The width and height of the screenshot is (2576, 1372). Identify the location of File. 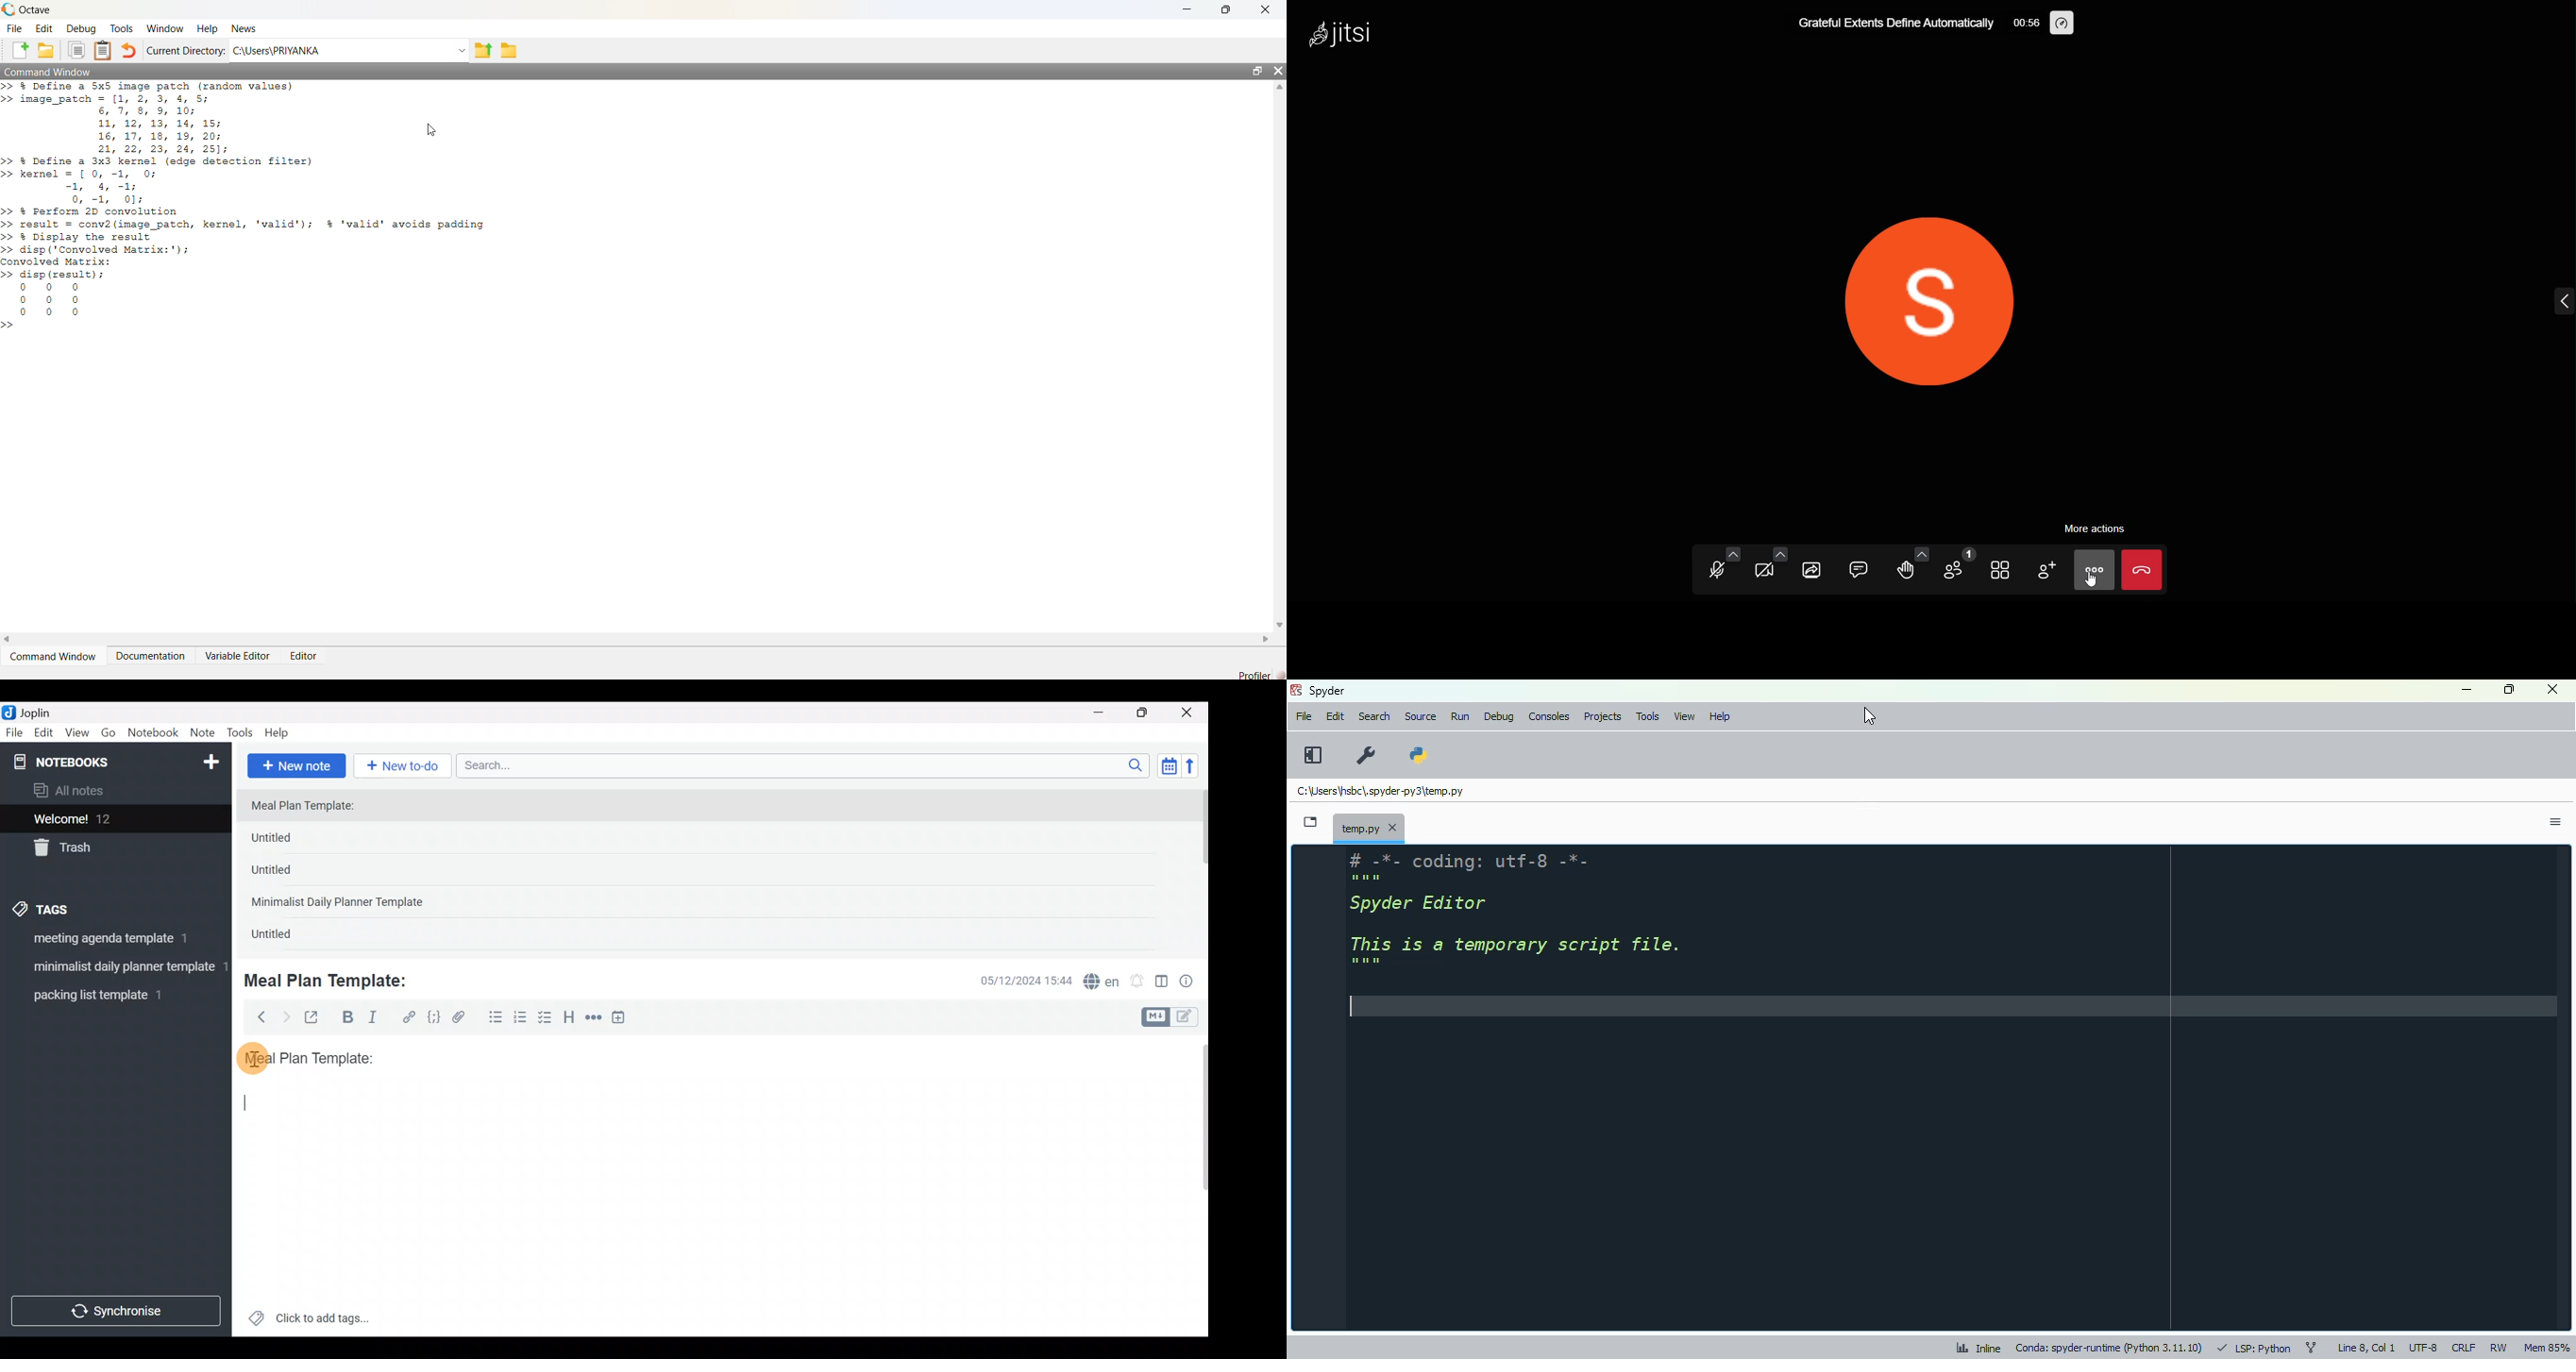
(15, 733).